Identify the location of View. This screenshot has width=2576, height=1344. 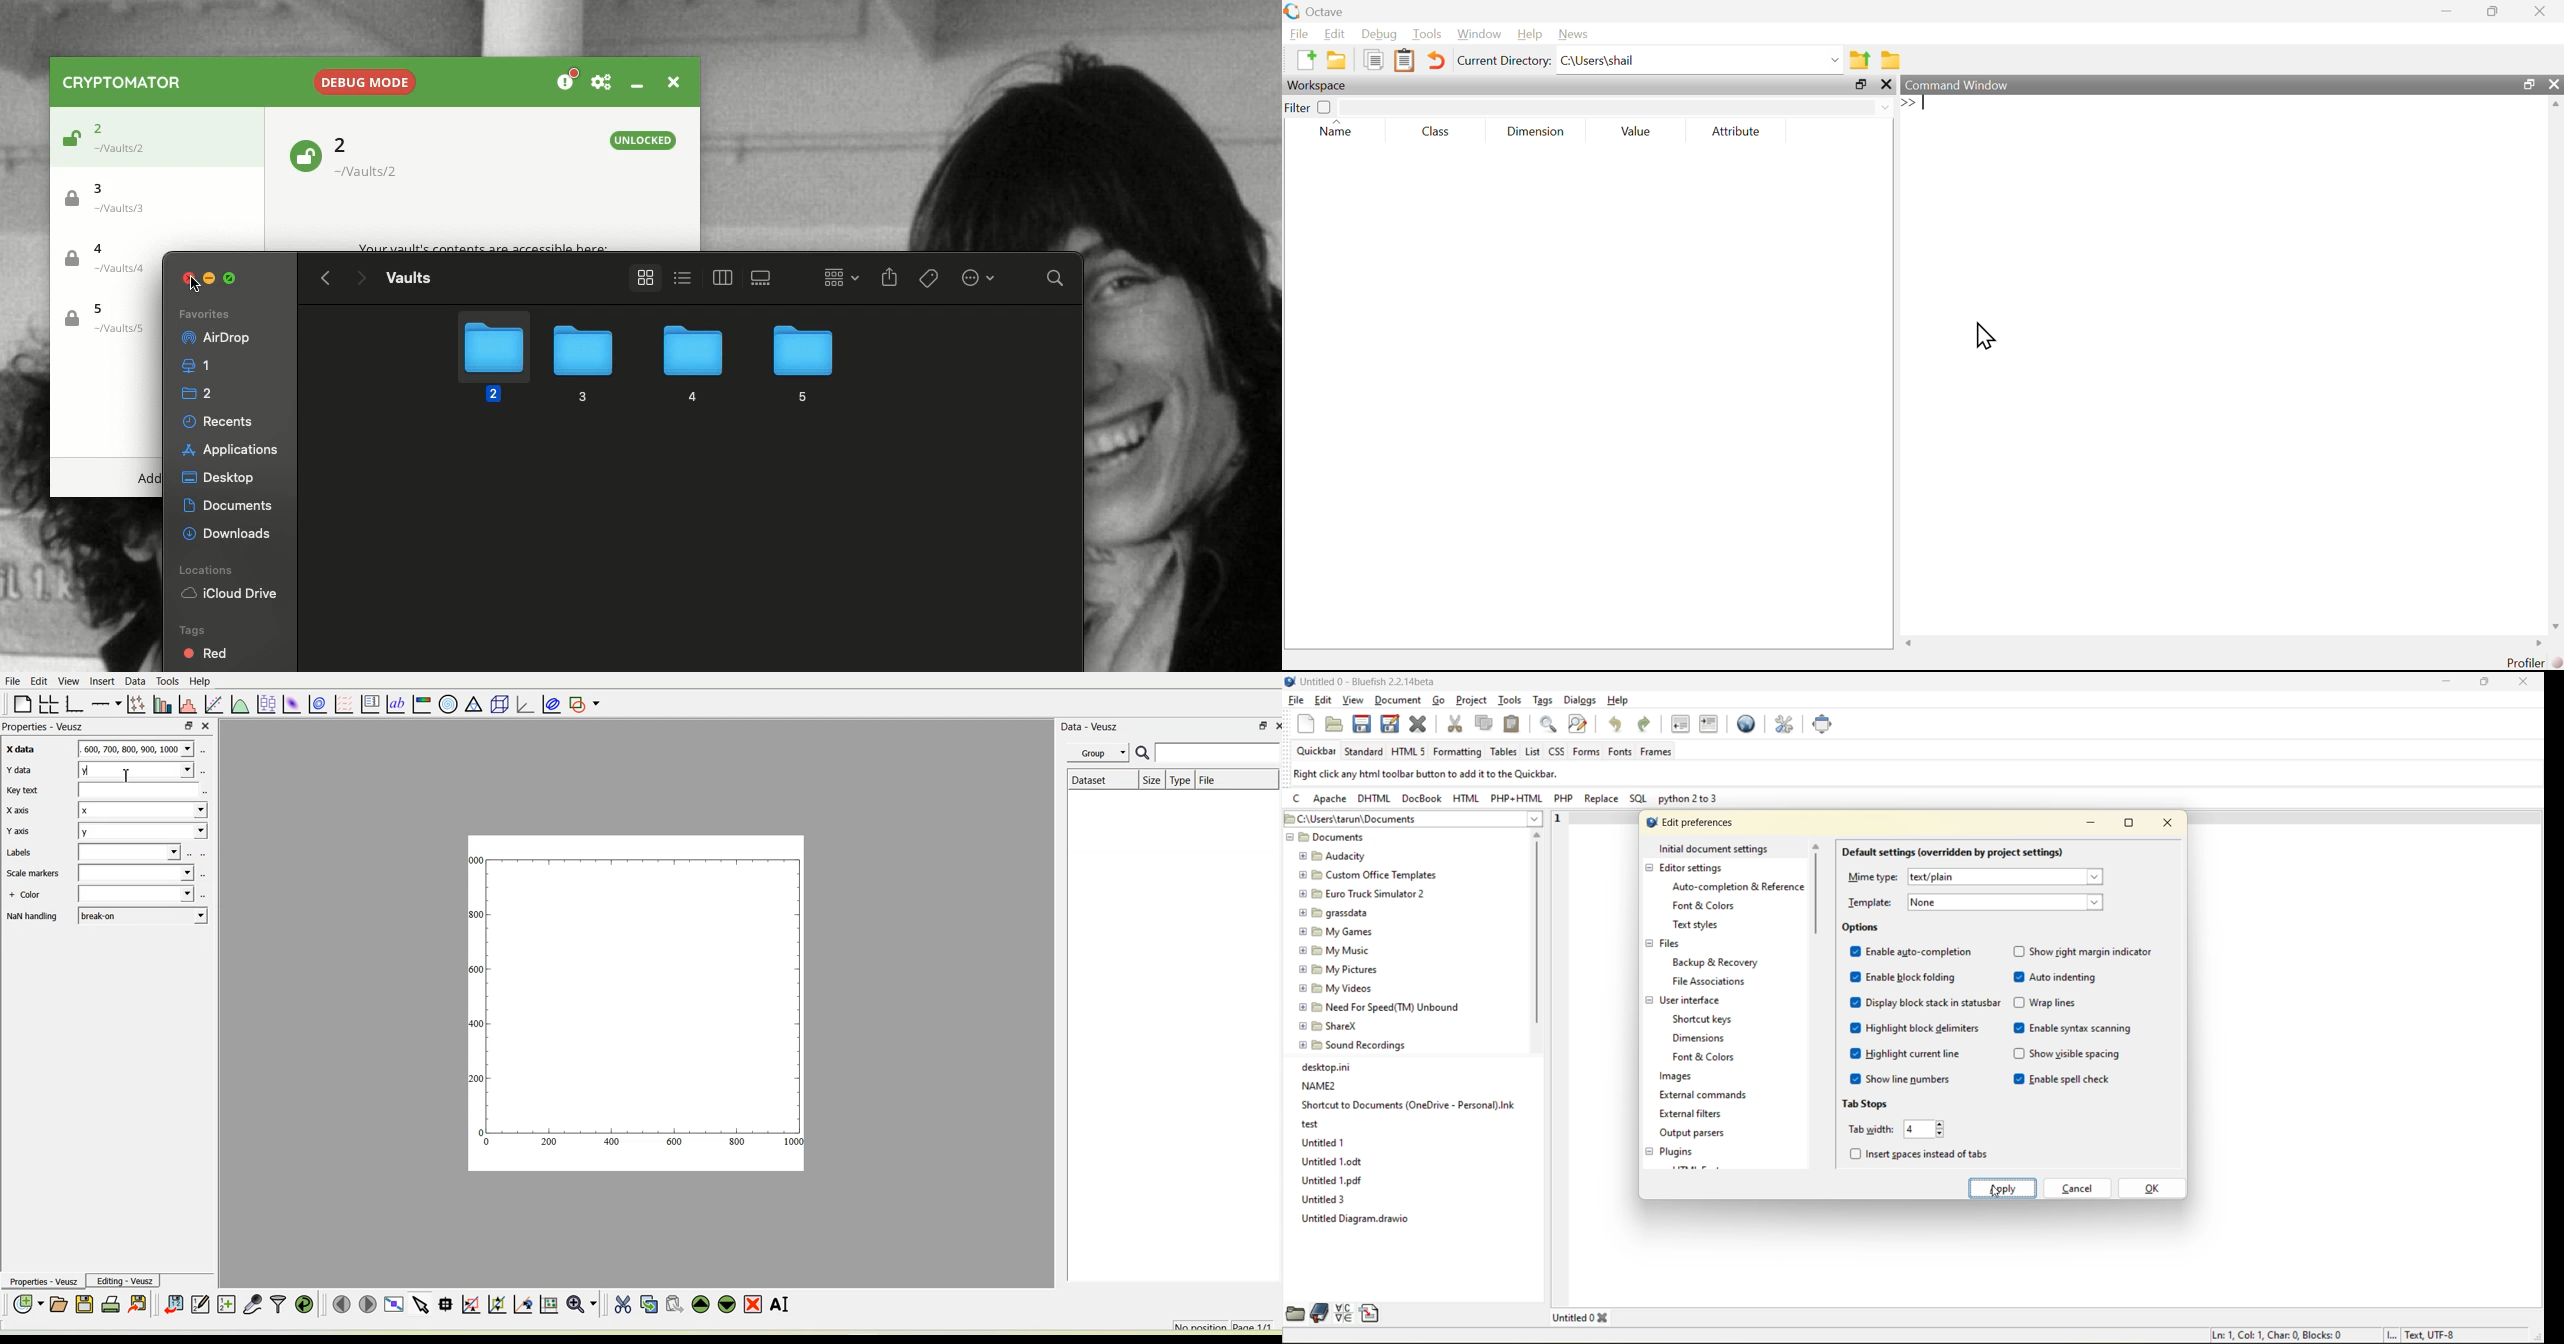
(641, 278).